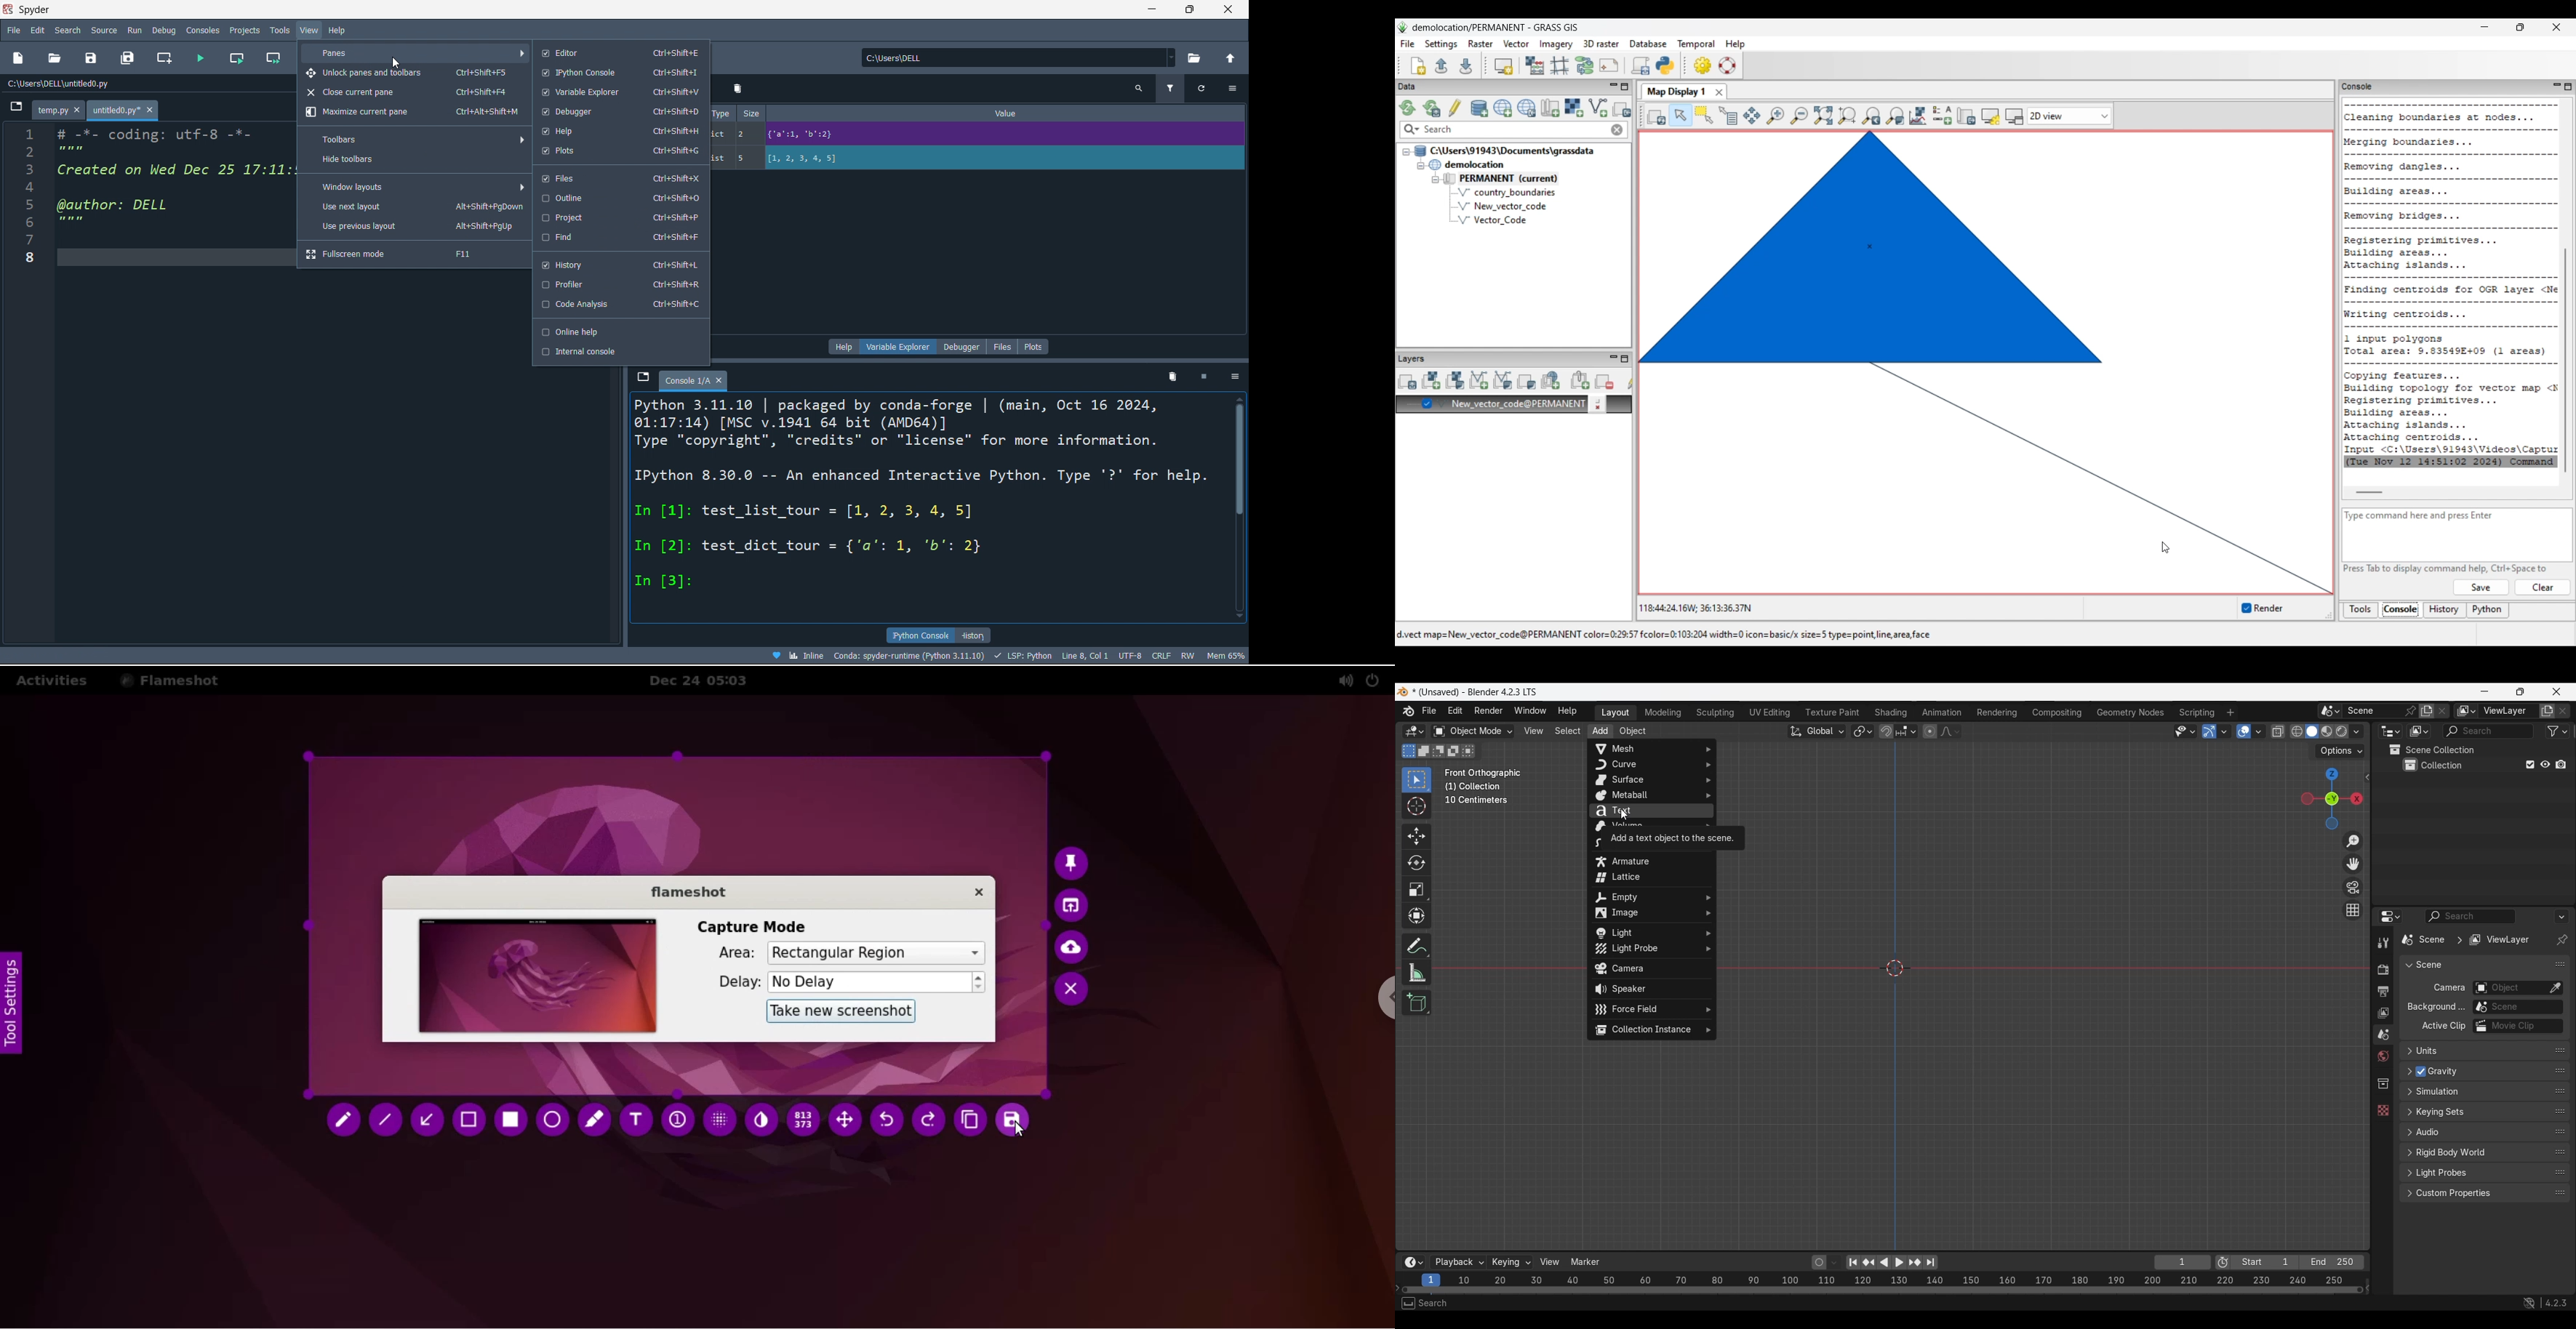 The height and width of the screenshot is (1344, 2576). I want to click on value of variable, so click(996, 133).